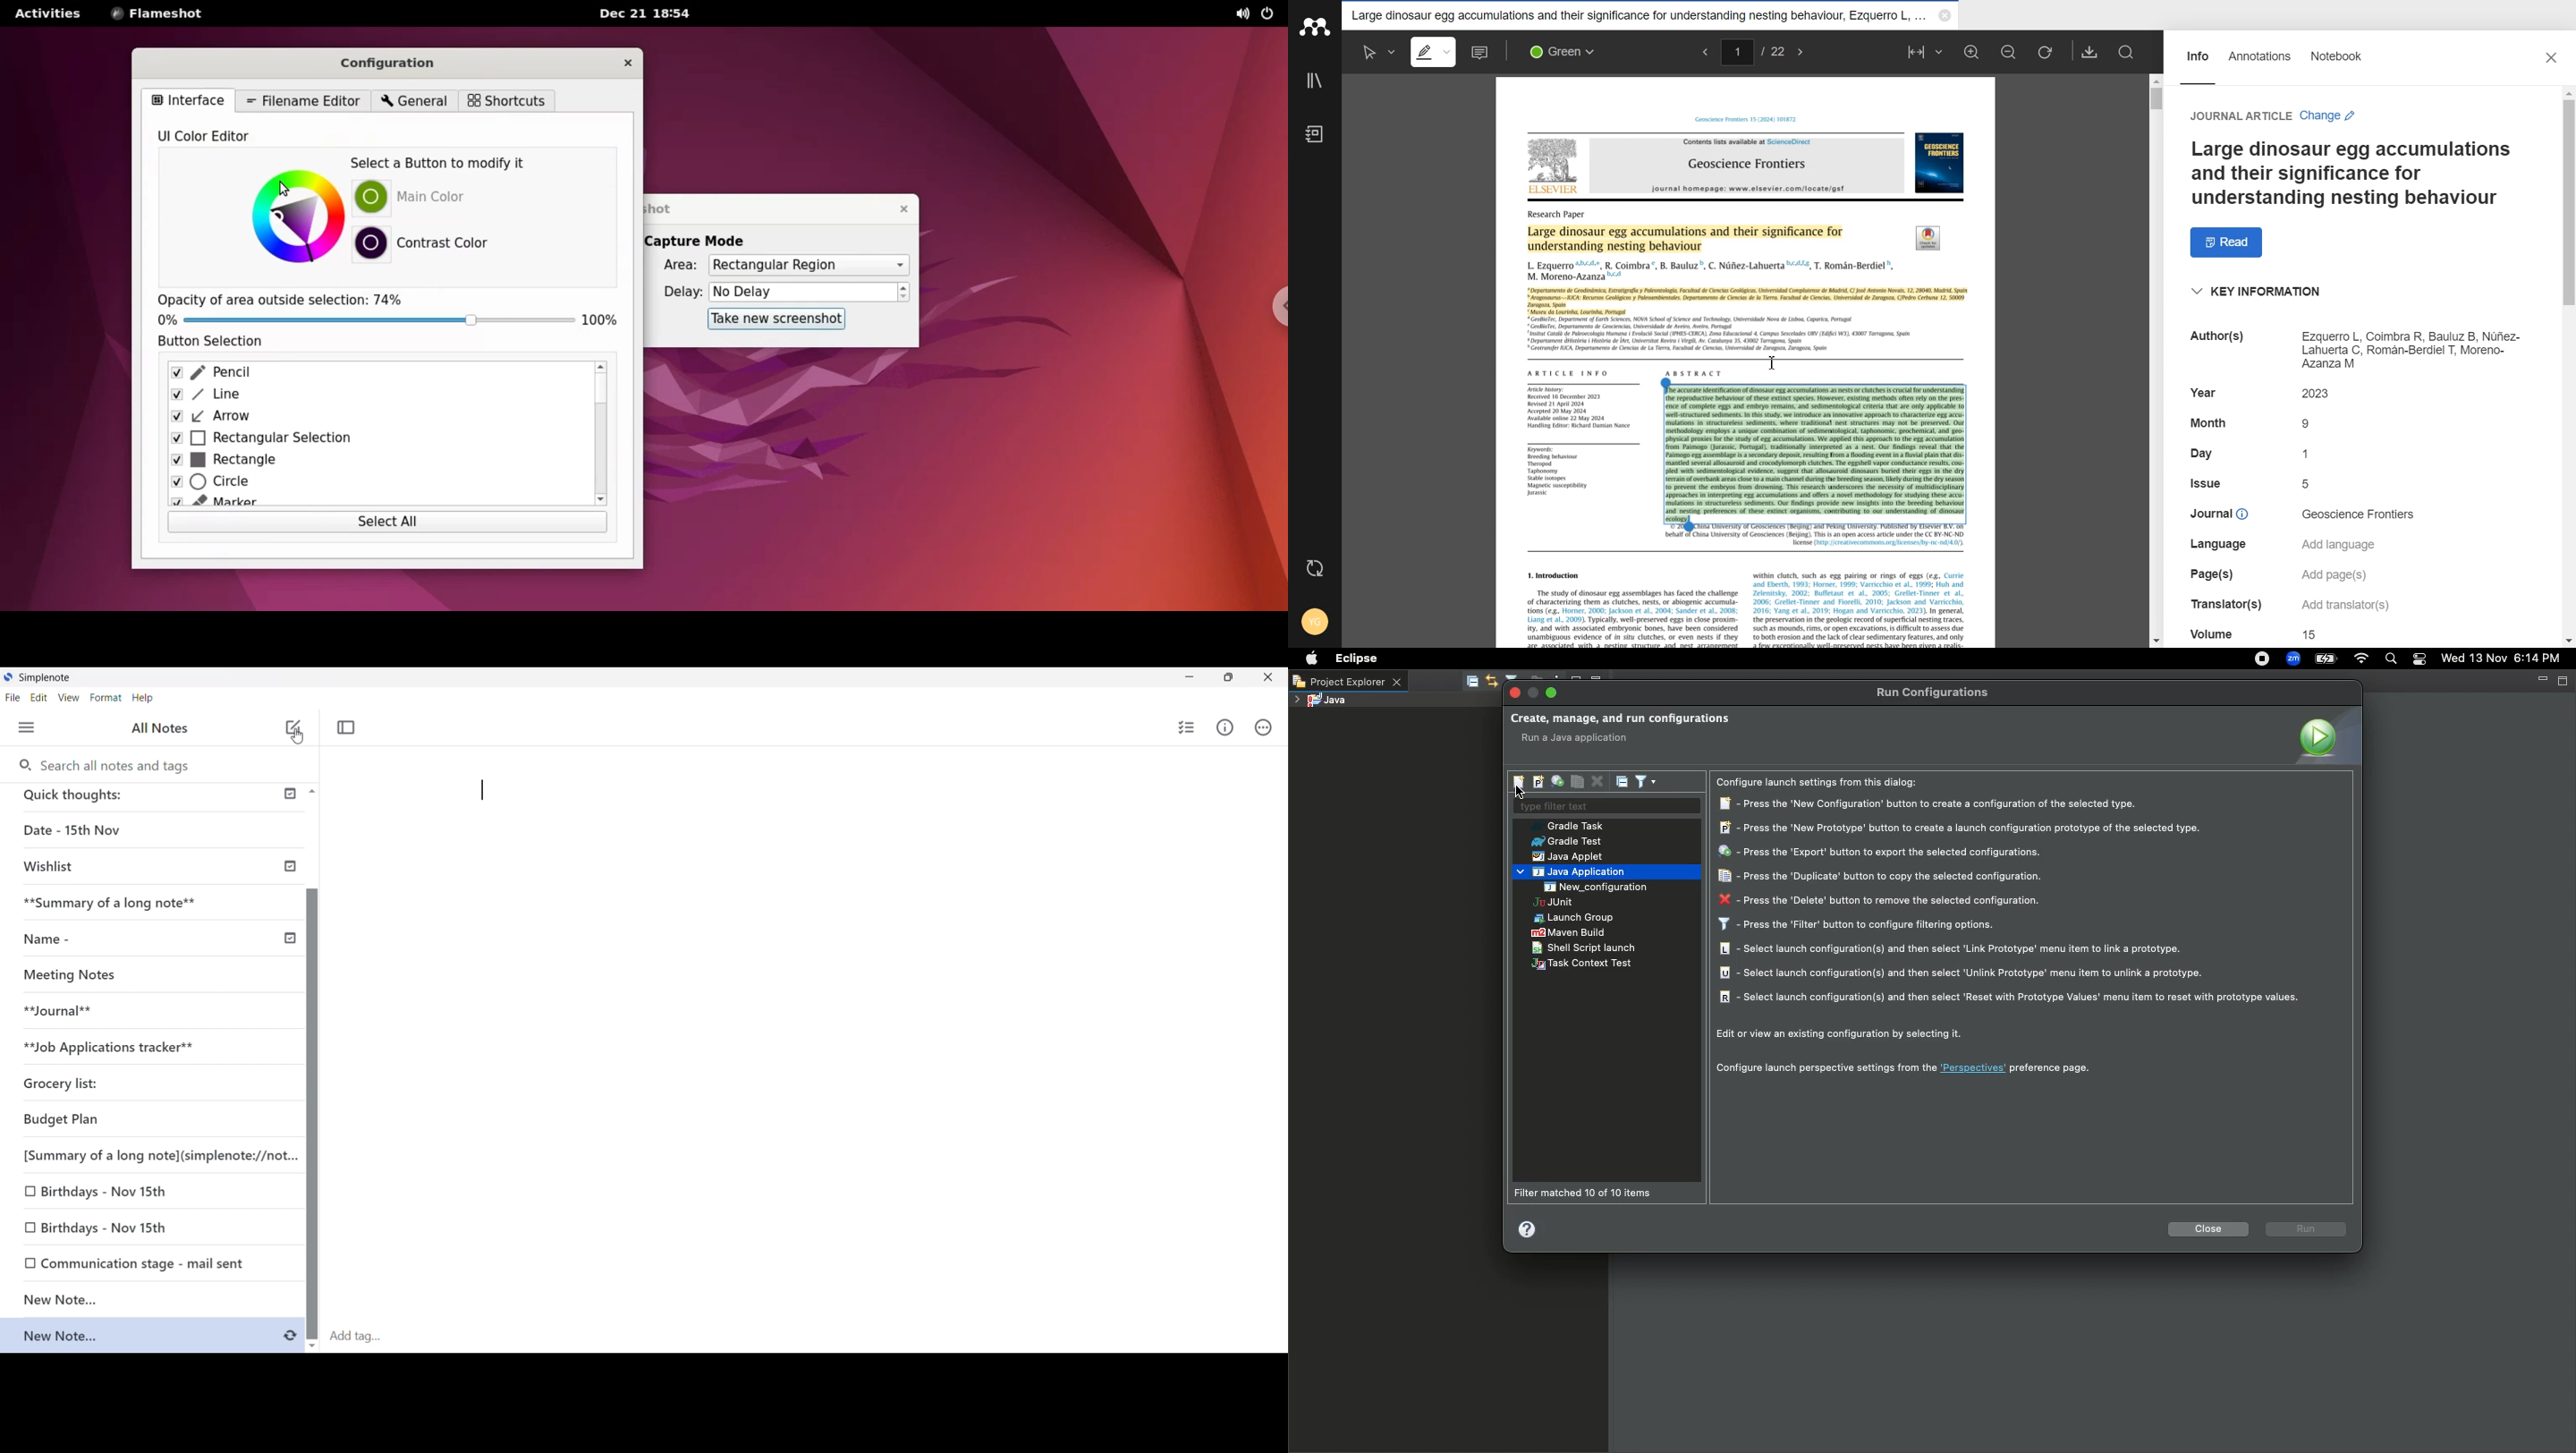 The height and width of the screenshot is (1456, 2576). Describe the element at coordinates (1263, 727) in the screenshot. I see `Actions` at that location.